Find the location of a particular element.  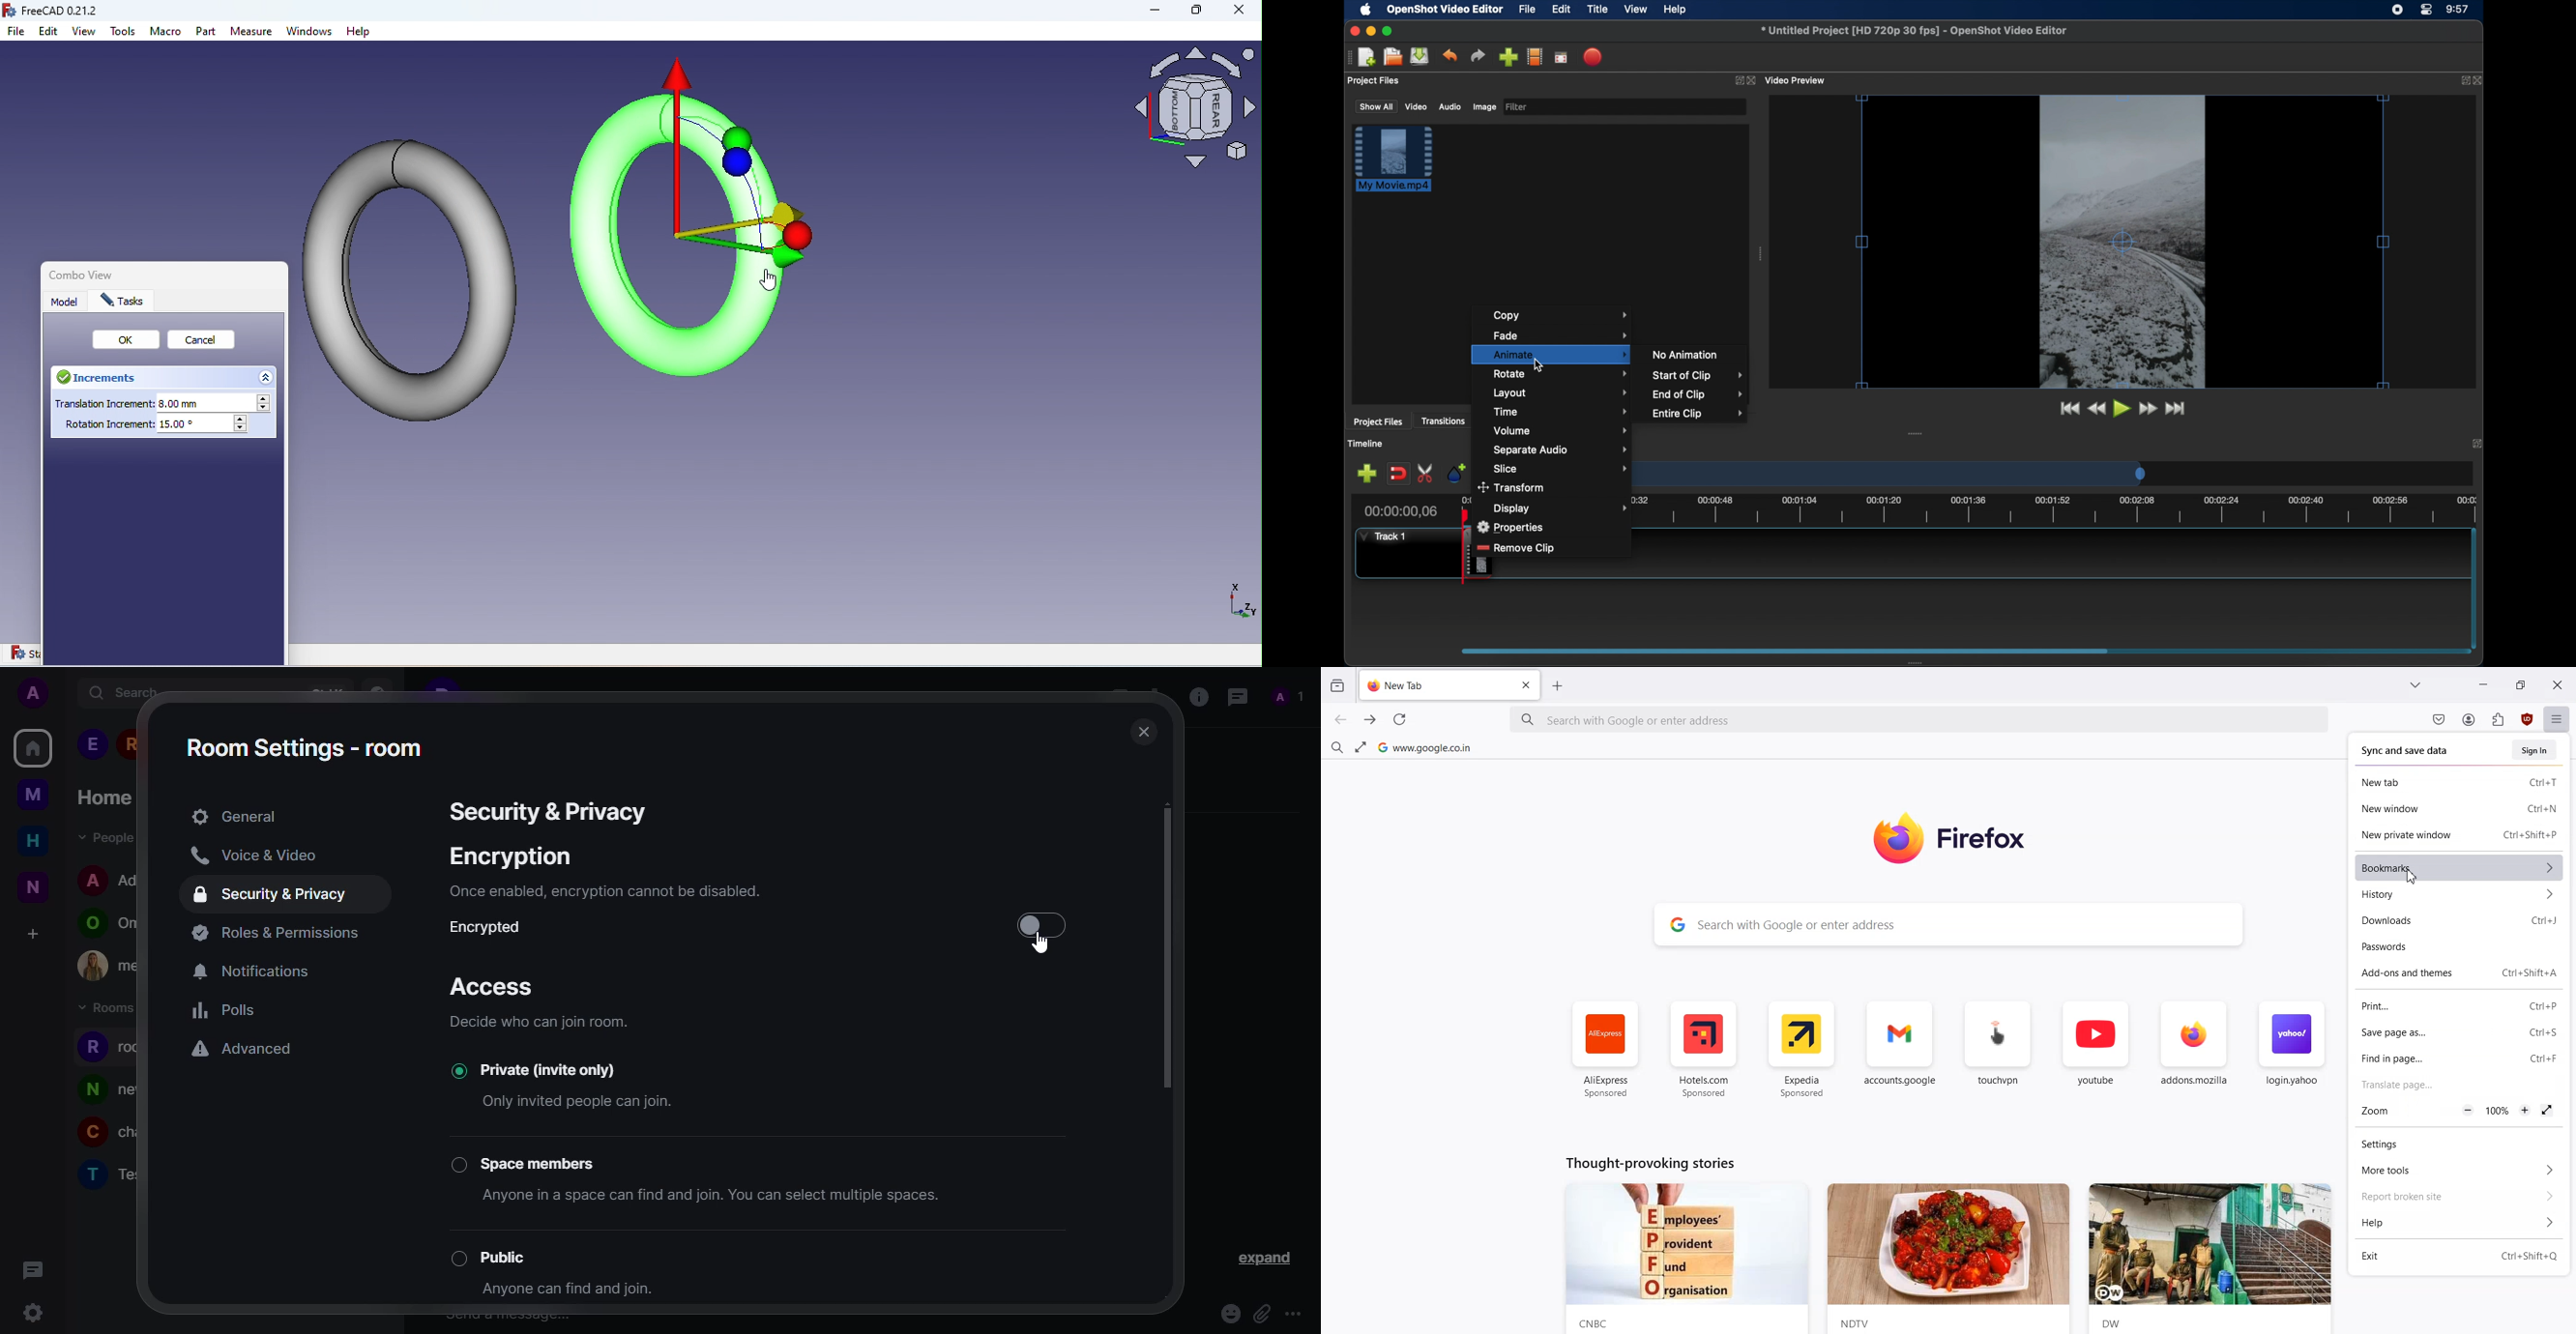

playhead is located at coordinates (1465, 516).